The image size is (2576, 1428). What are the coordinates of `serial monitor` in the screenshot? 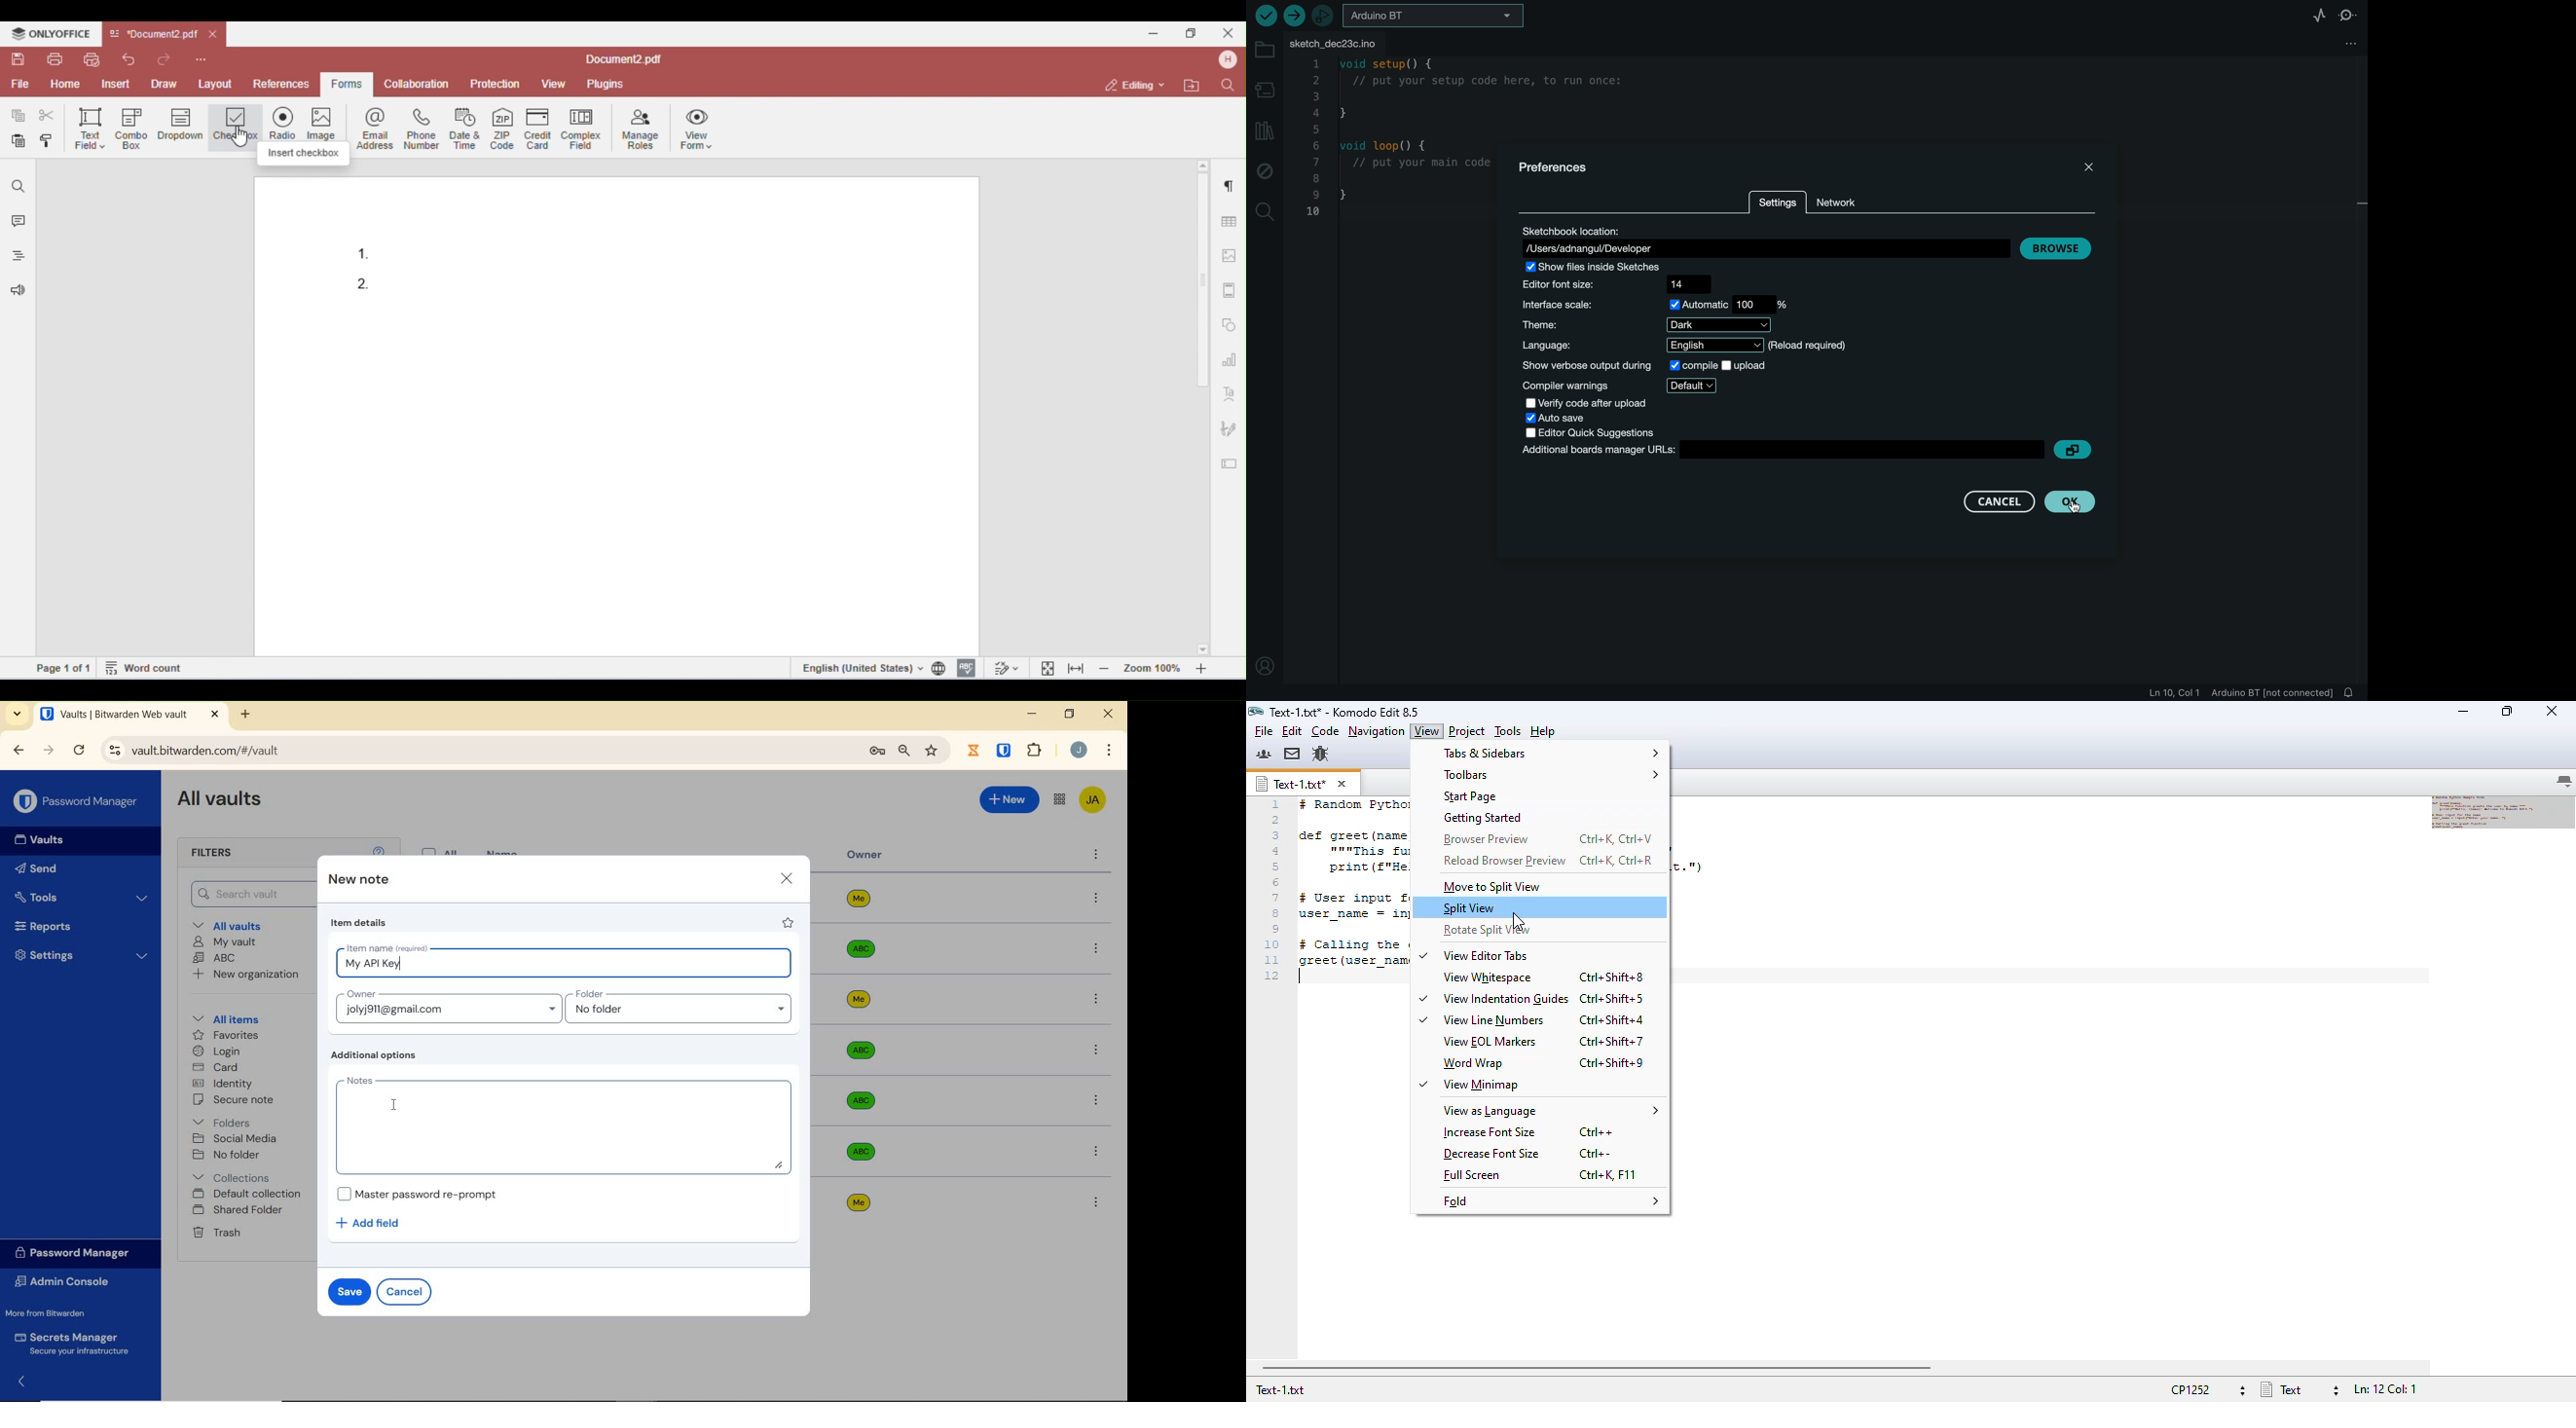 It's located at (2349, 14).